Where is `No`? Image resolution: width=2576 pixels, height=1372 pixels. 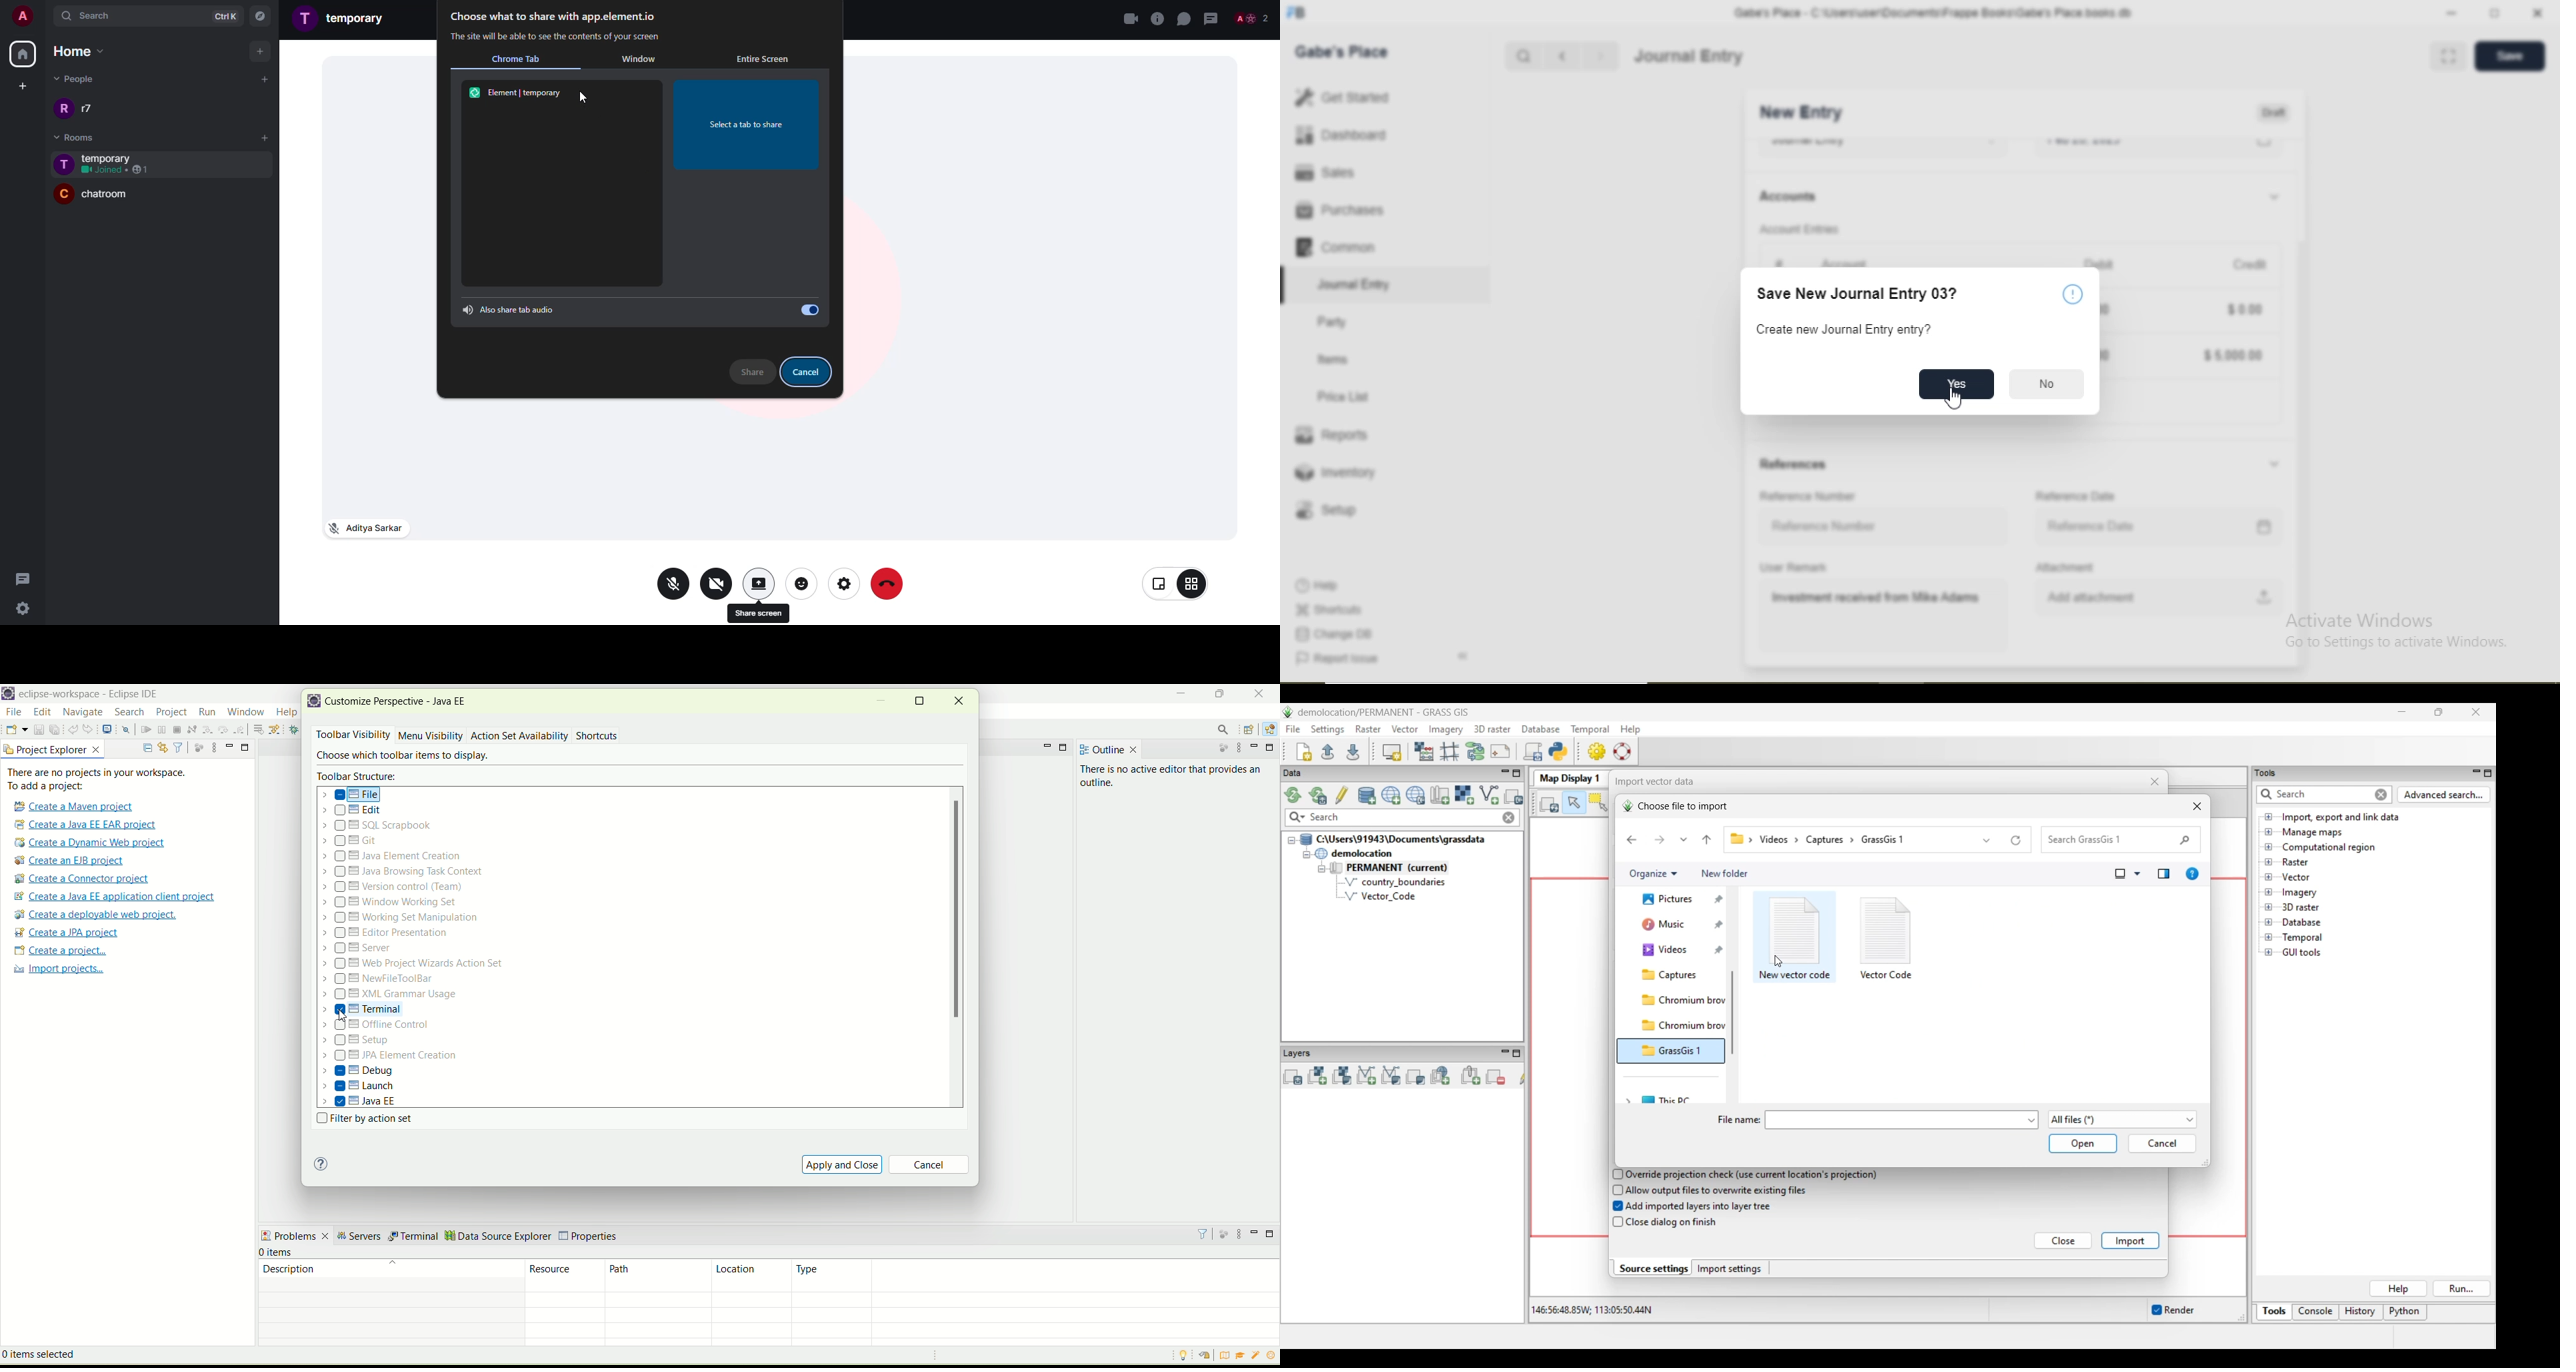 No is located at coordinates (2047, 383).